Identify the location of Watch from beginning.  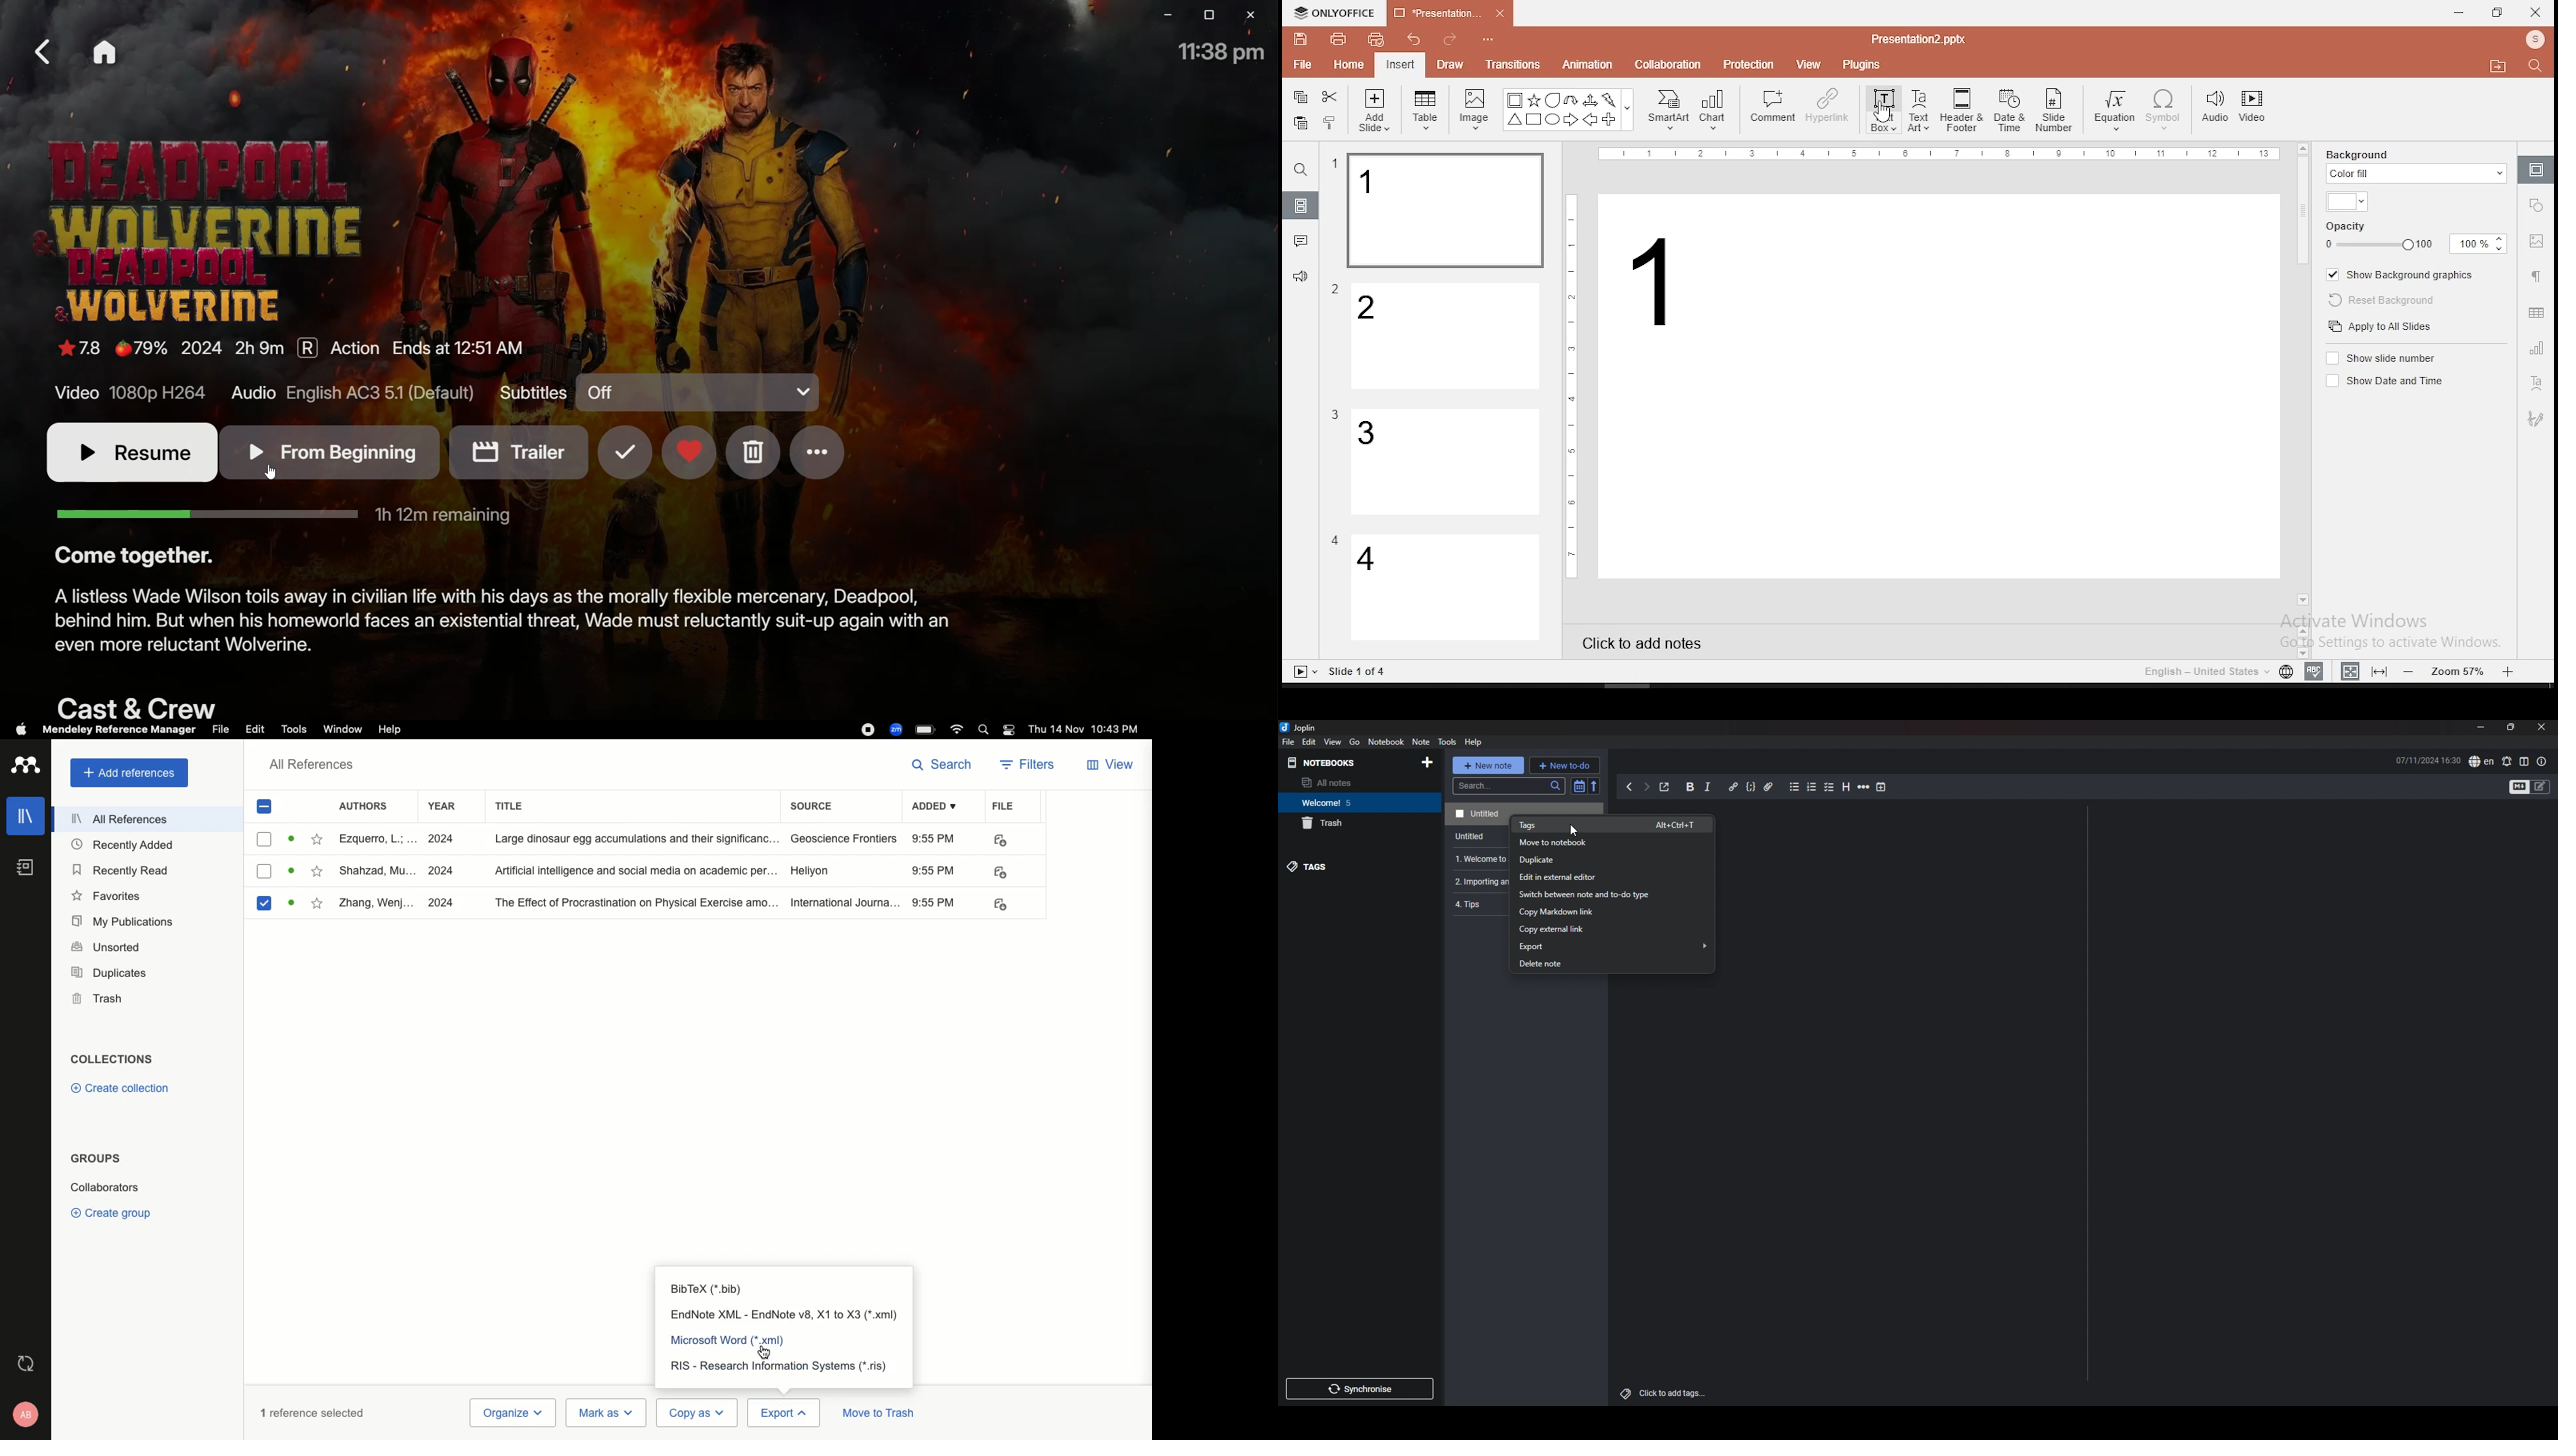
(332, 453).